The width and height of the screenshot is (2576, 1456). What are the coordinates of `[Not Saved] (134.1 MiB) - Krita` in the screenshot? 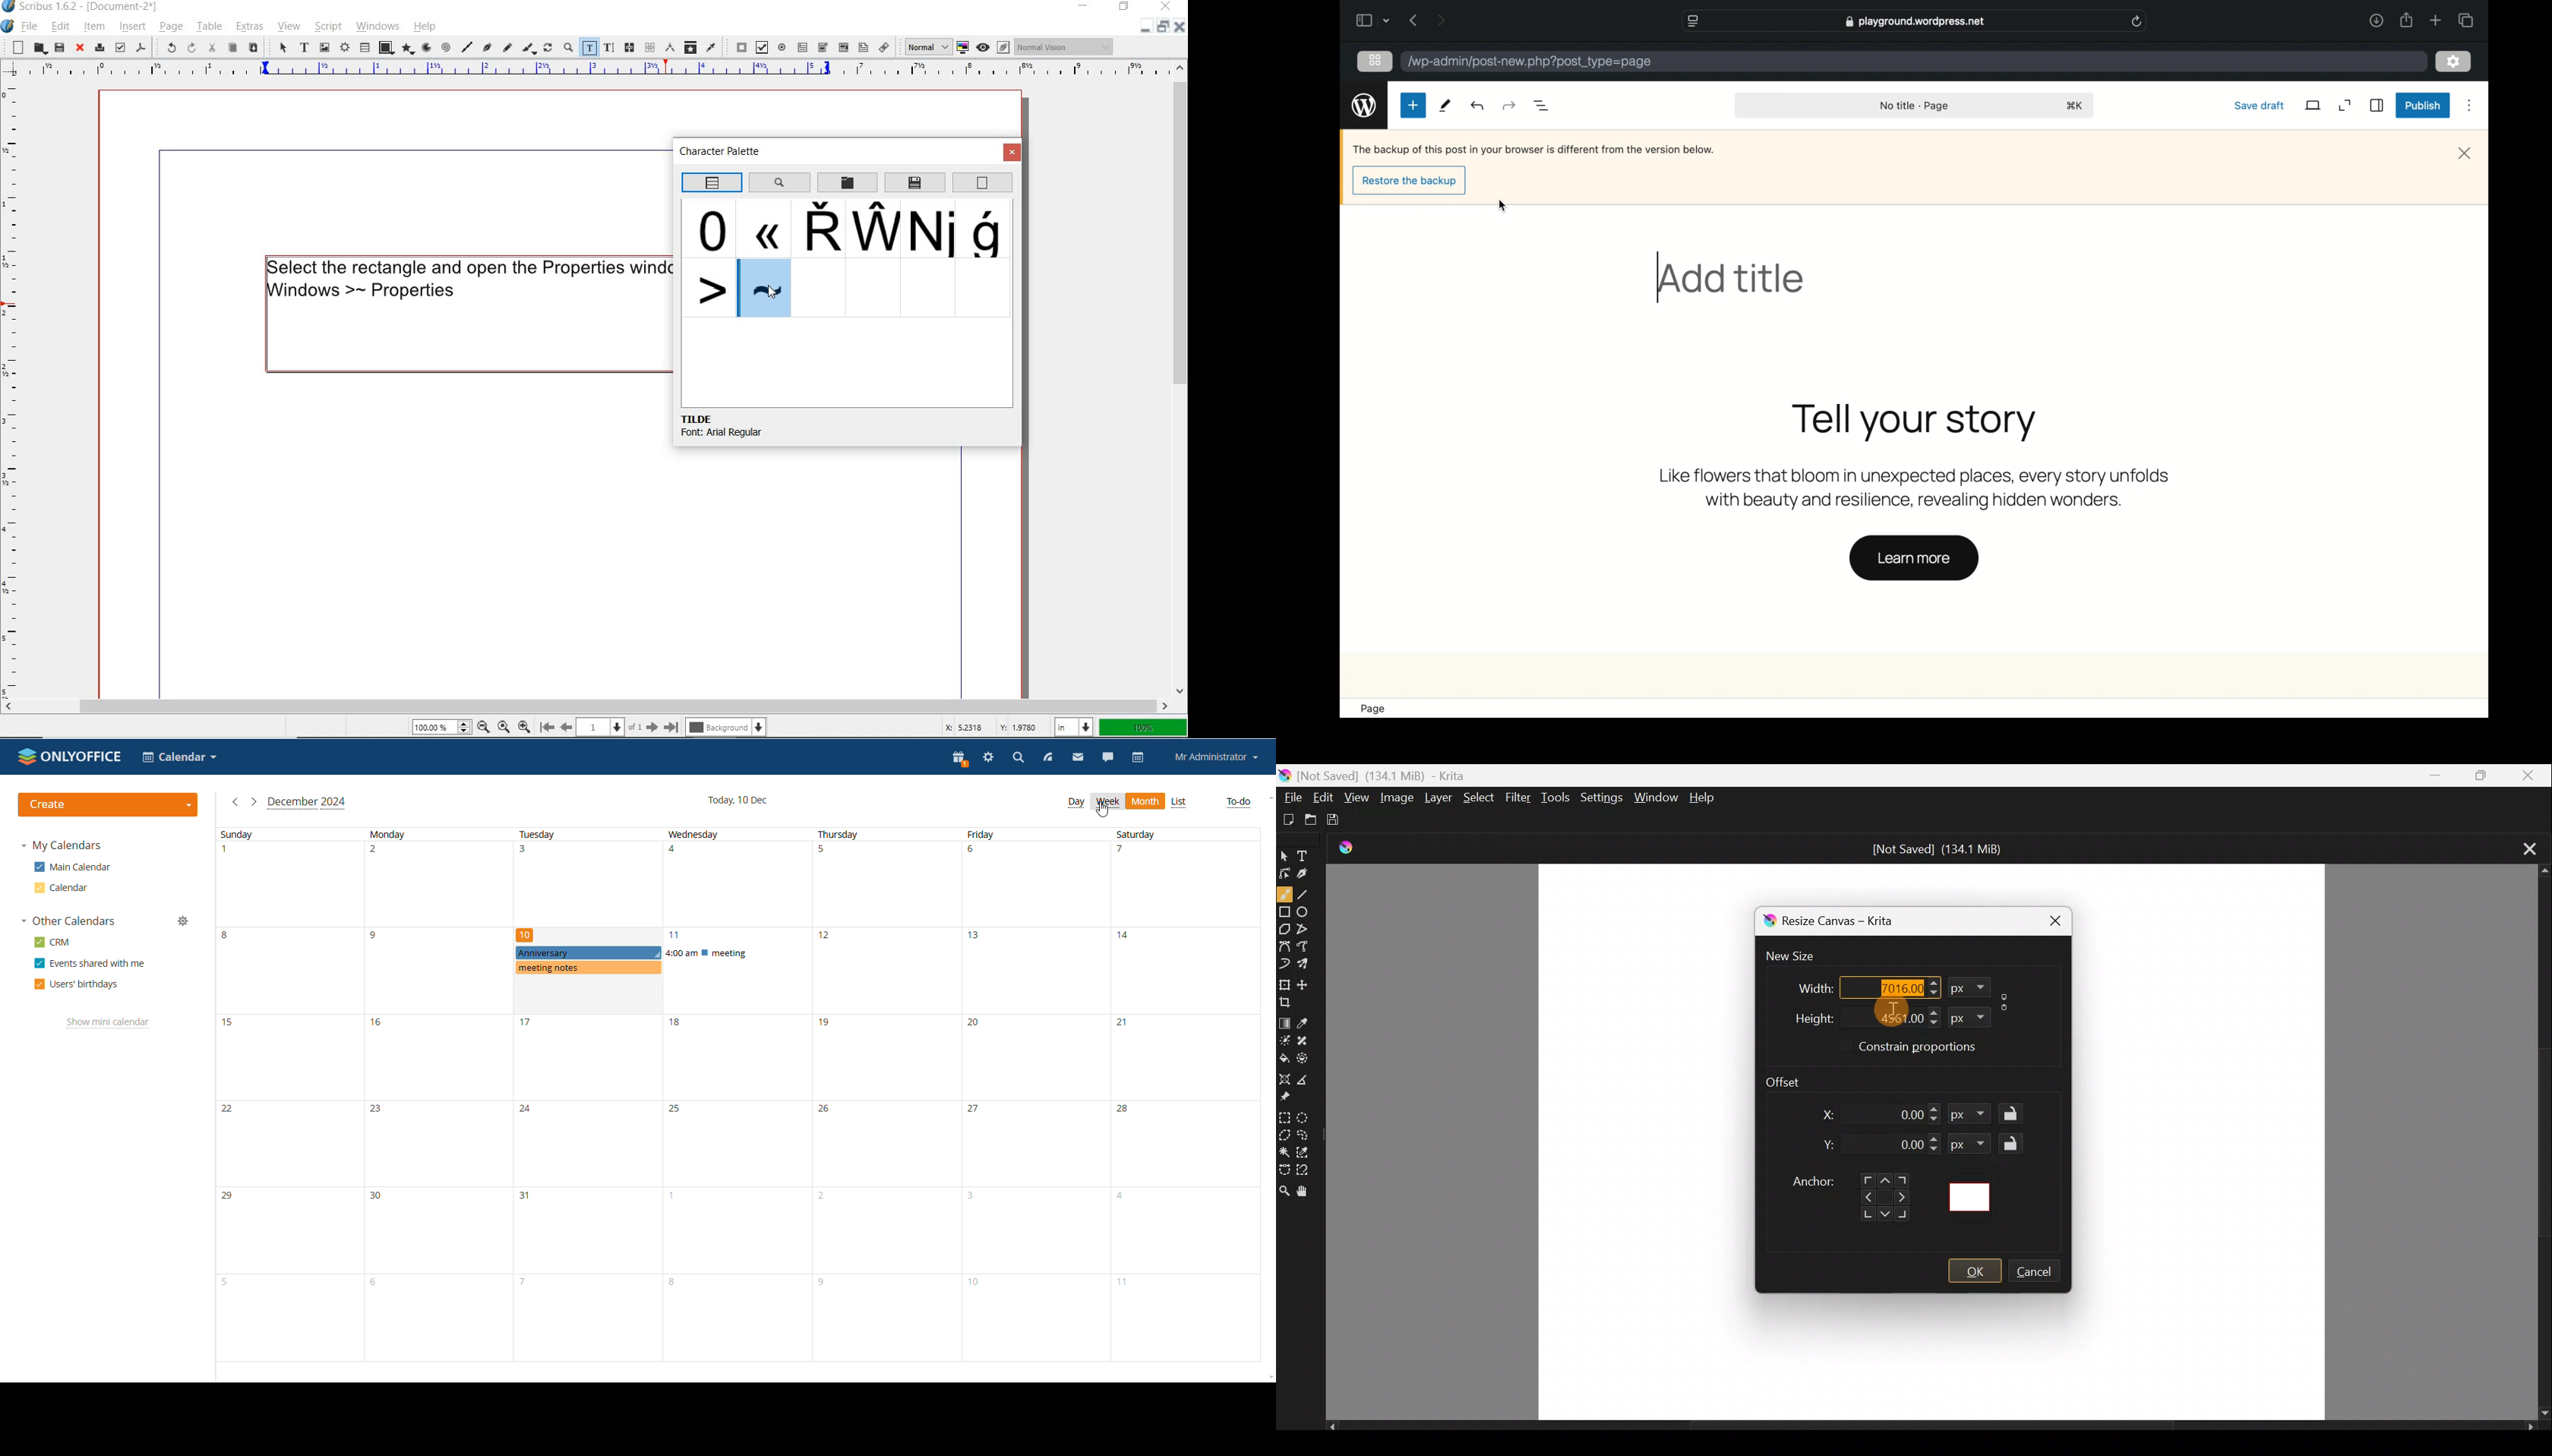 It's located at (1416, 773).